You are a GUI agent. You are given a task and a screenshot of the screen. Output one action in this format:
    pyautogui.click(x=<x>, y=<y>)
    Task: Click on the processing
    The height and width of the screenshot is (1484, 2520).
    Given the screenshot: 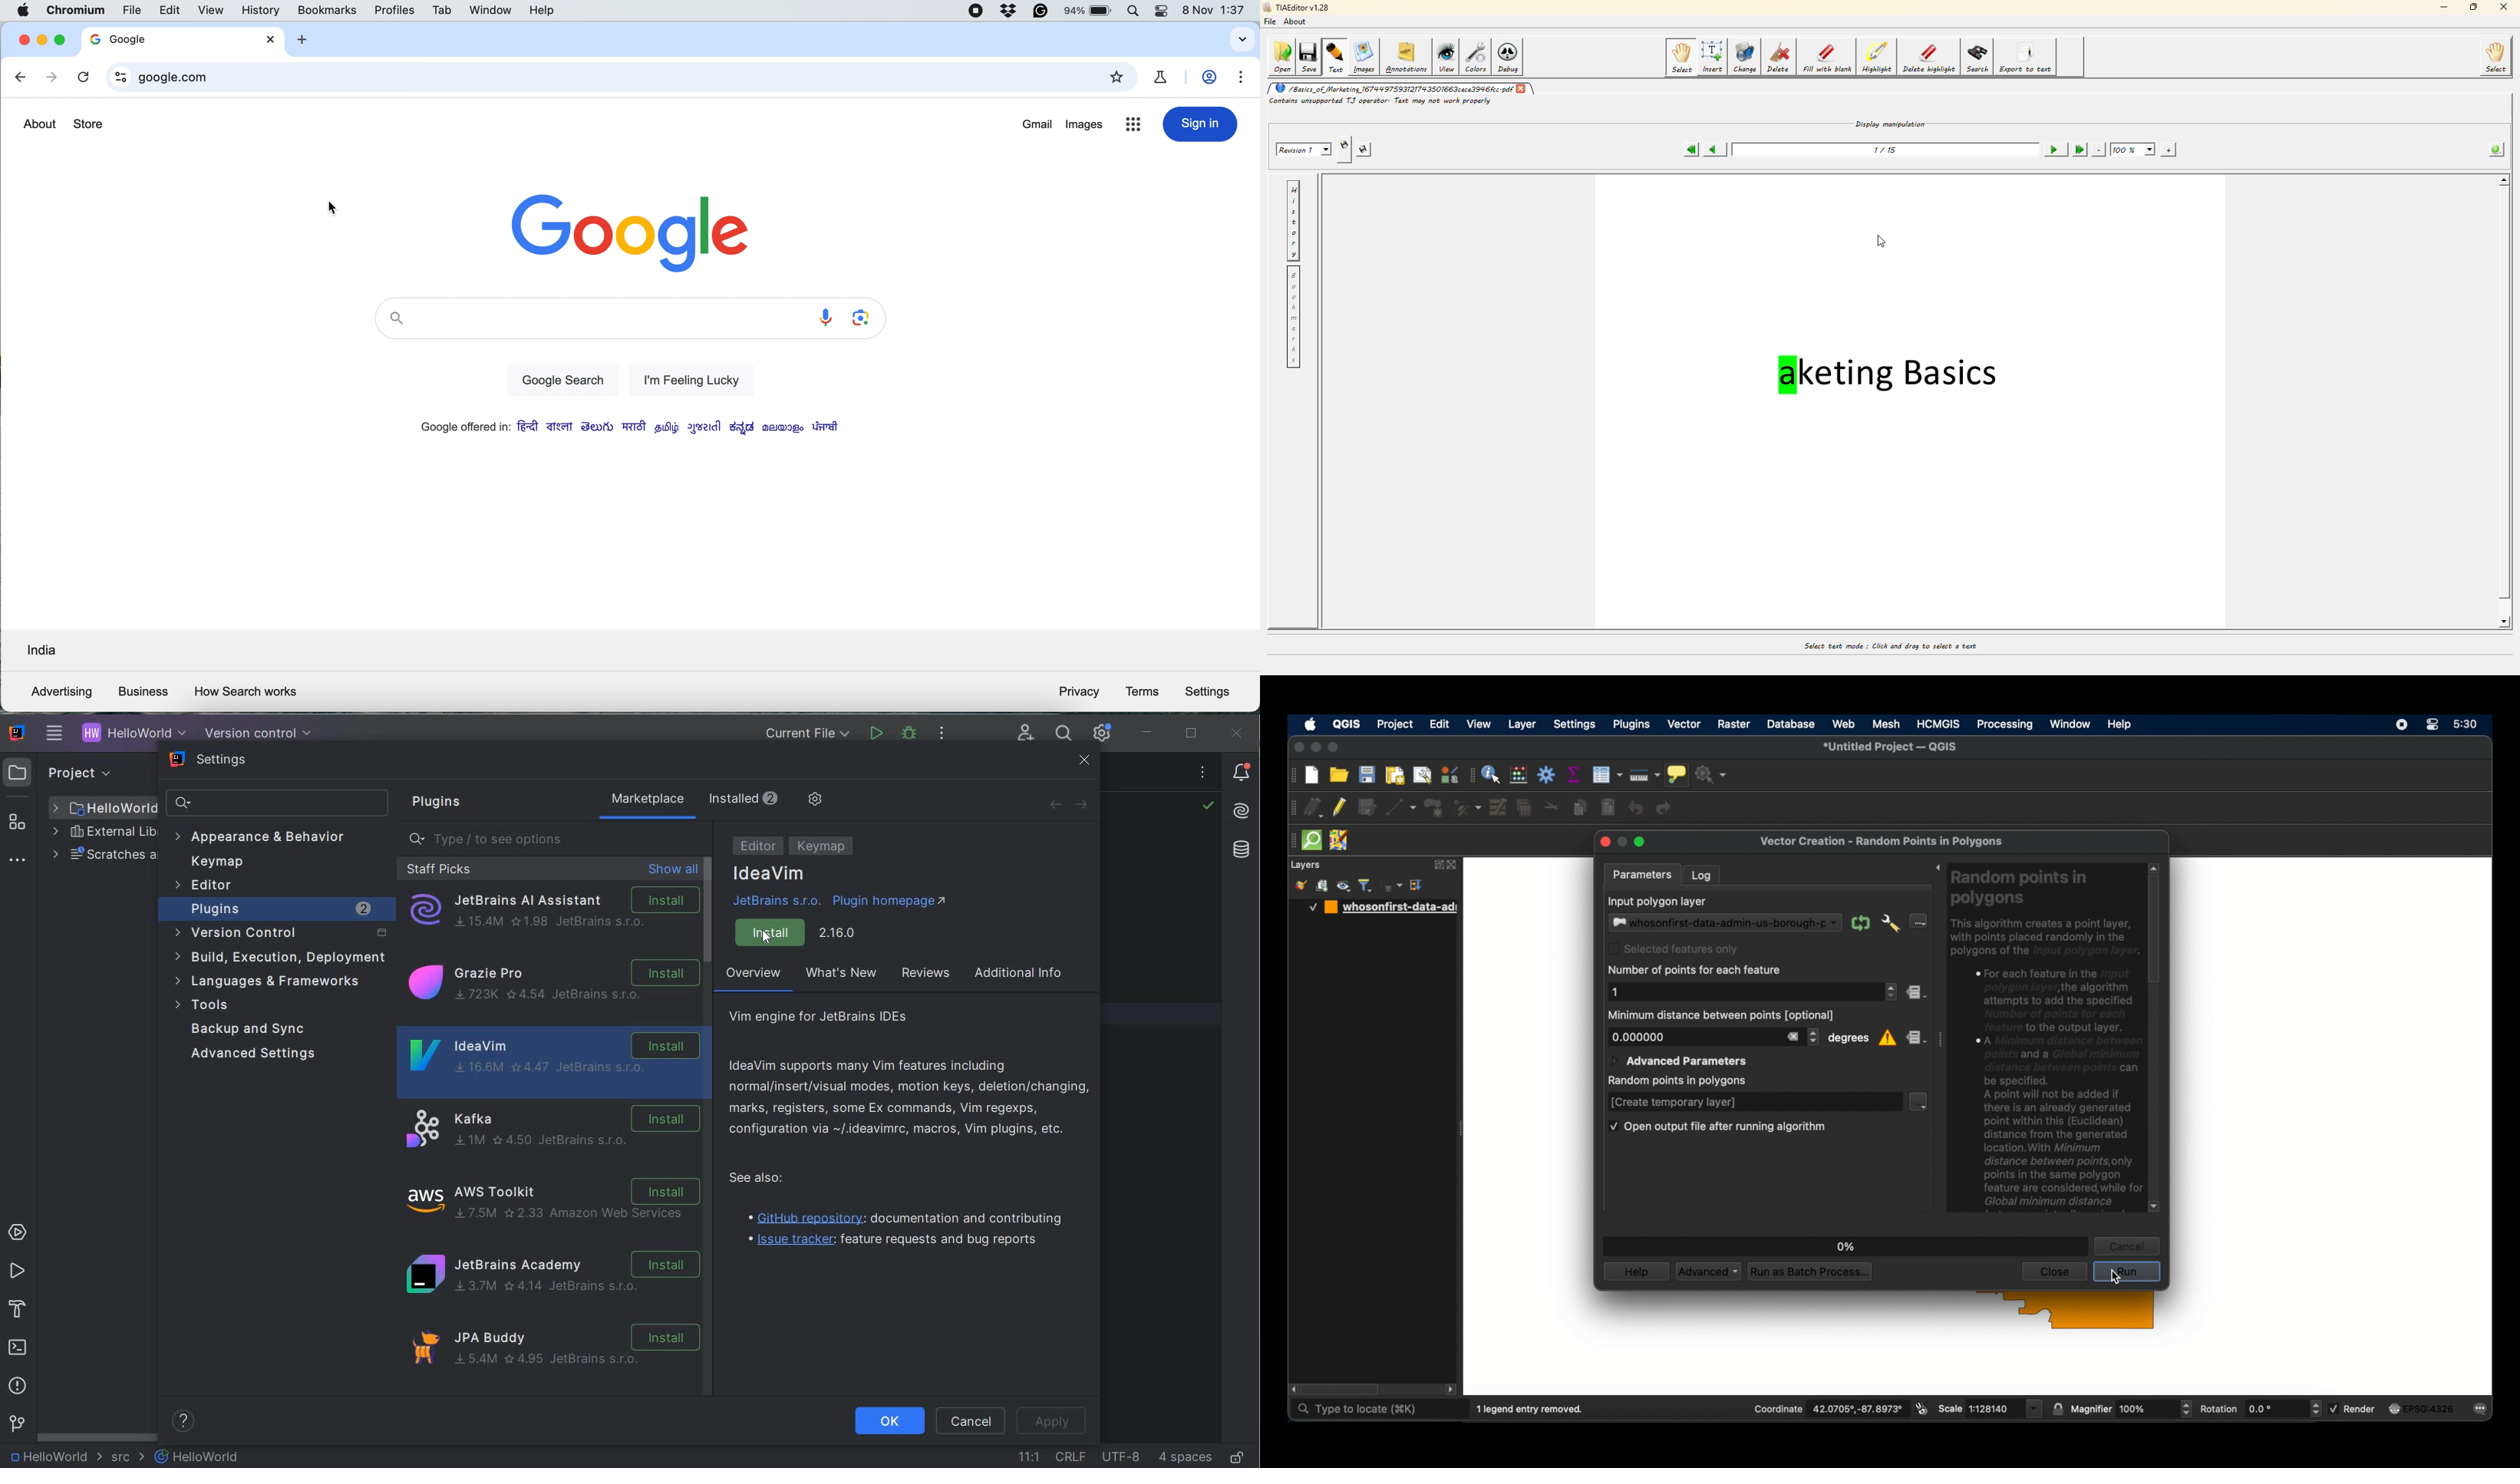 What is the action you would take?
    pyautogui.click(x=2004, y=724)
    